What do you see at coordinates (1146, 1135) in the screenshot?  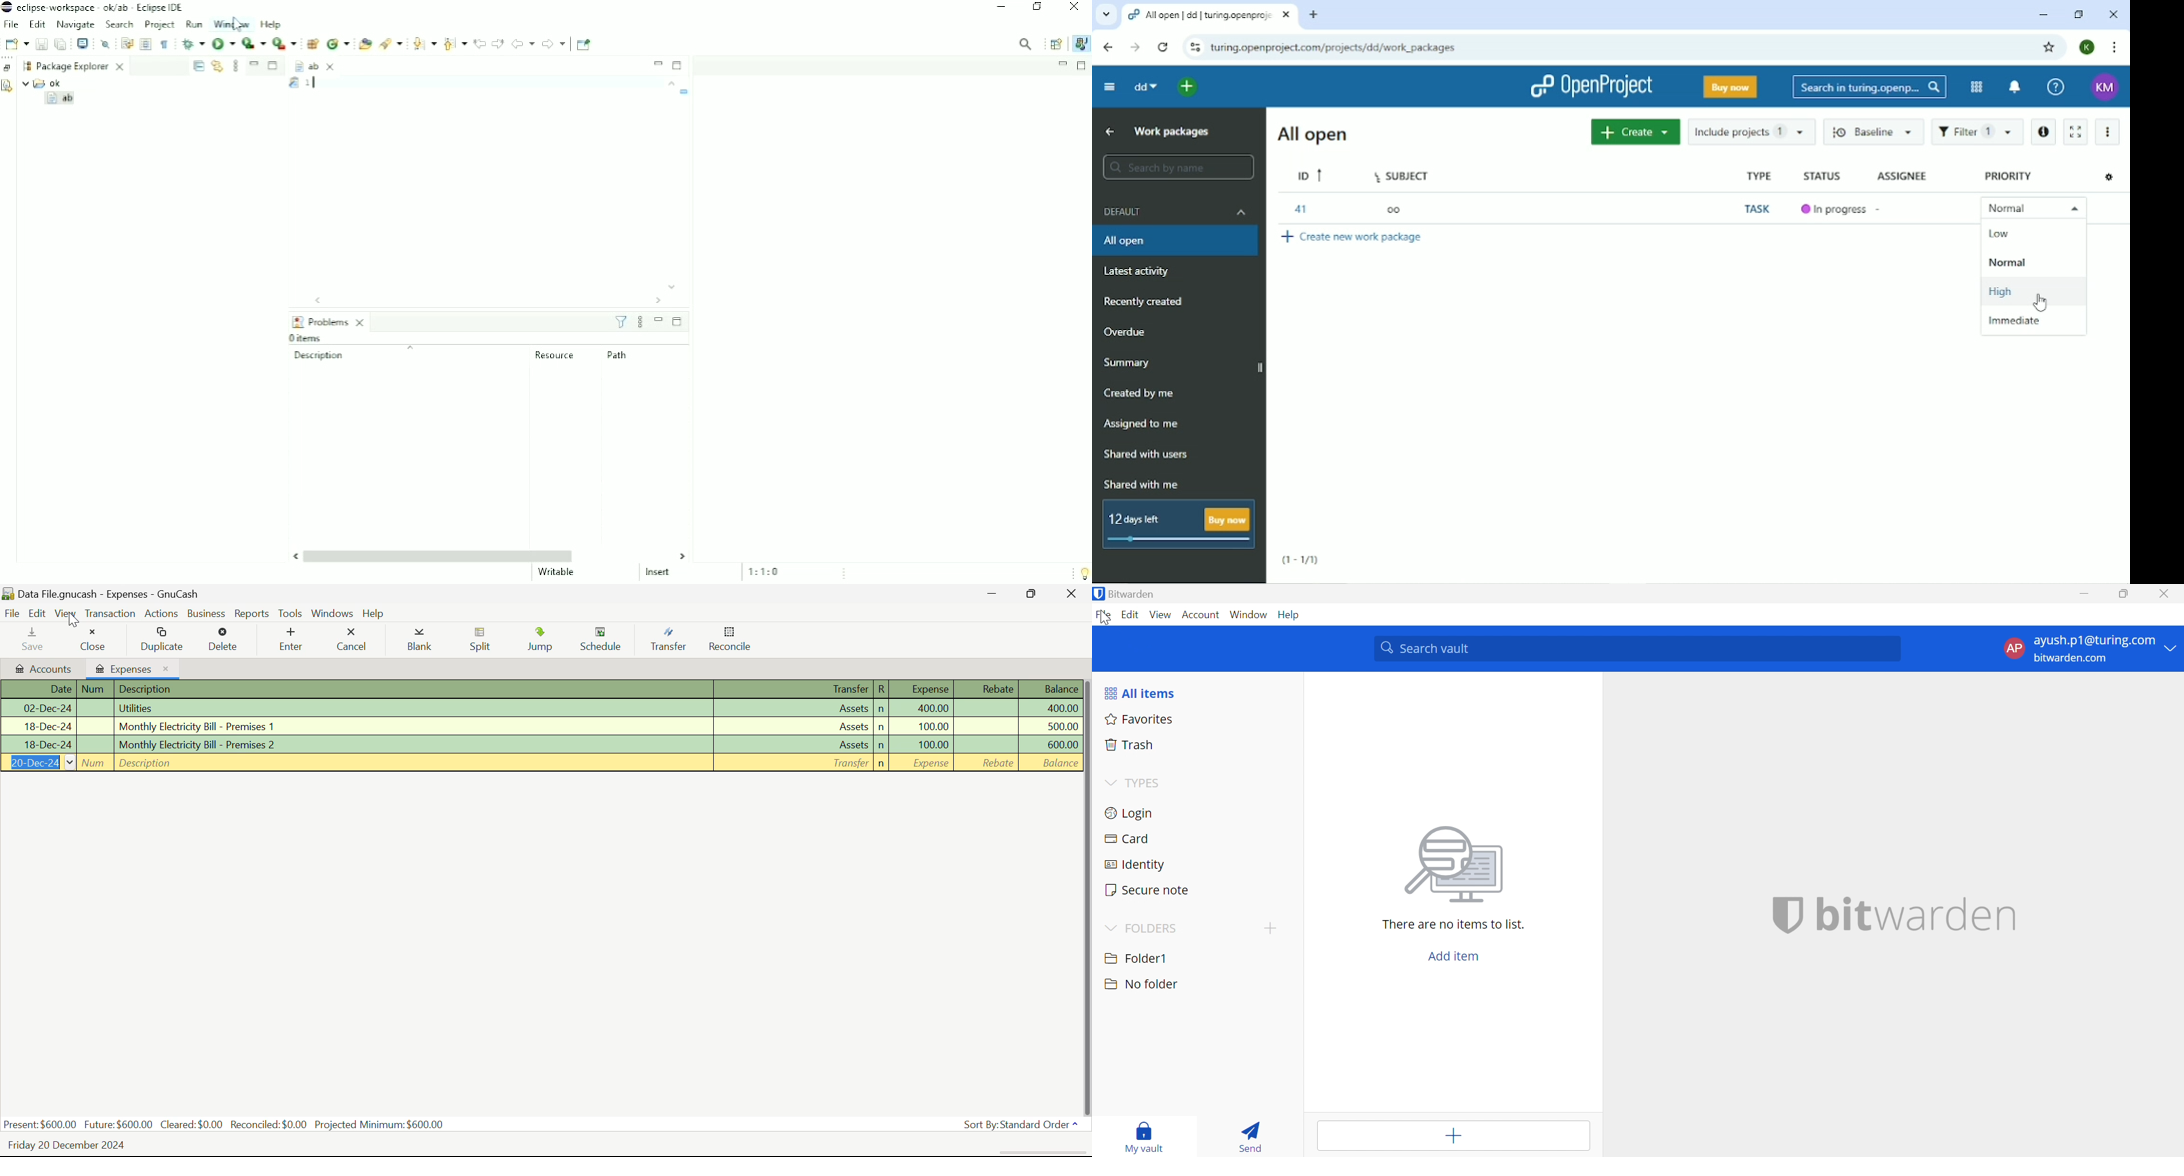 I see `My Vault` at bounding box center [1146, 1135].